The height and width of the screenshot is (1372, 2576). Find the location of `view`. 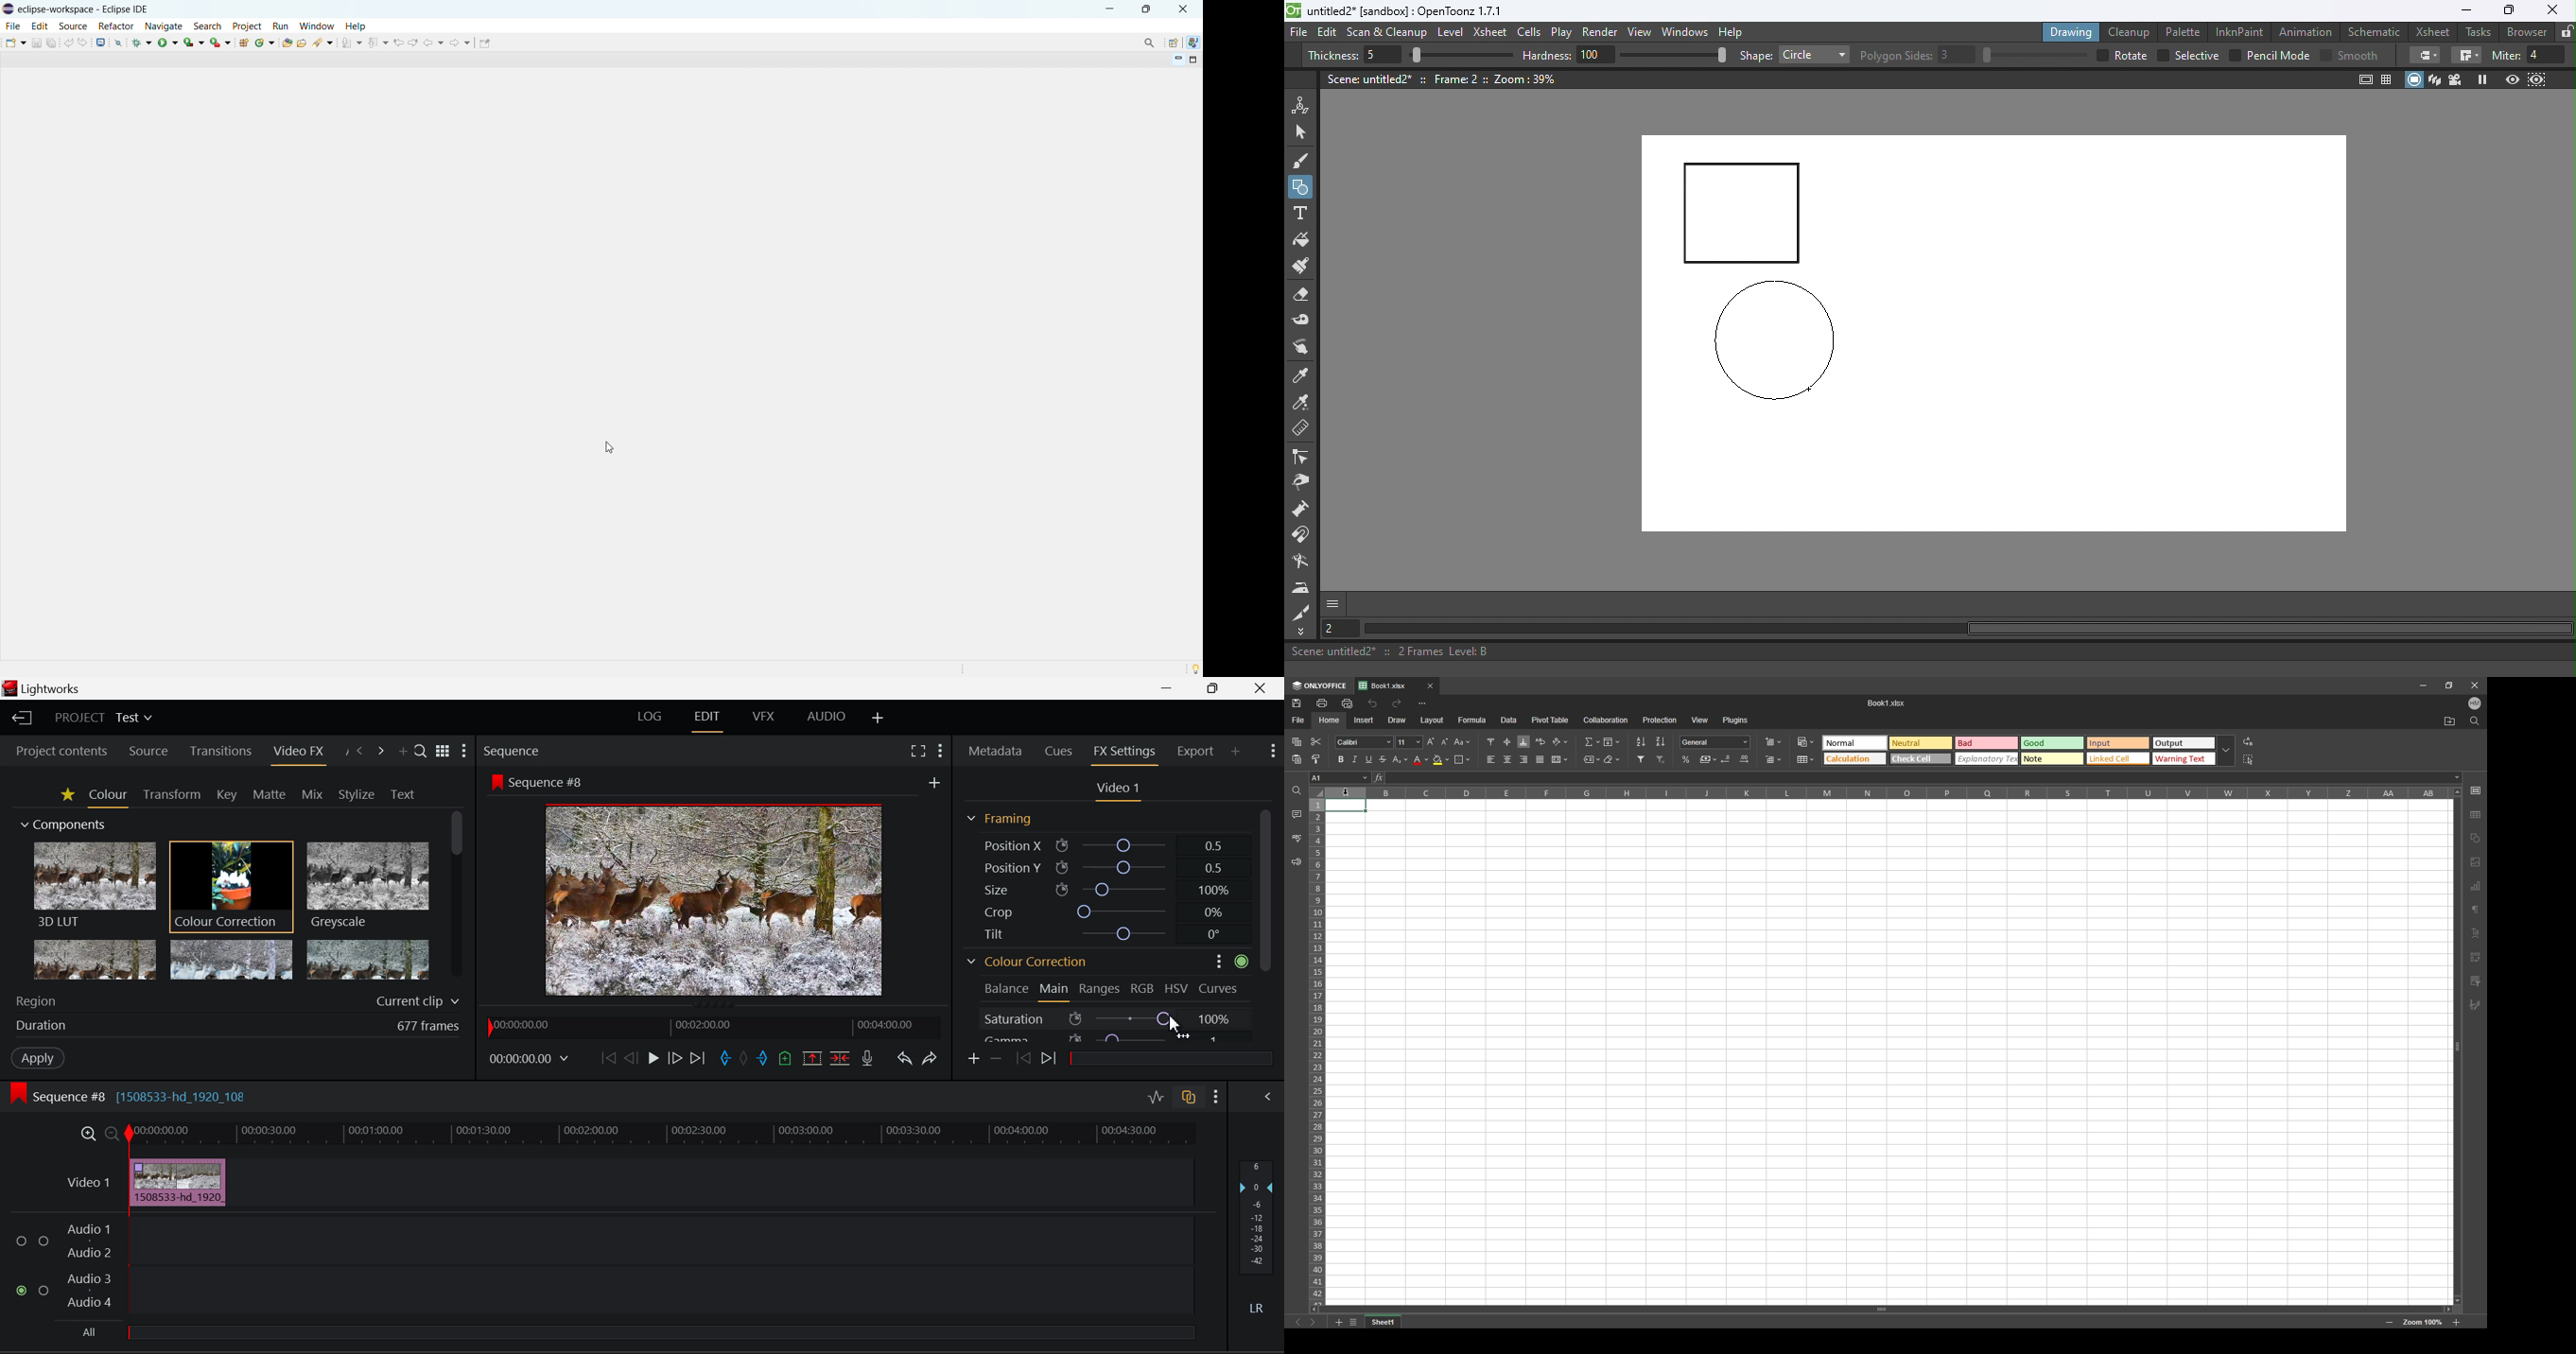

view is located at coordinates (1701, 720).